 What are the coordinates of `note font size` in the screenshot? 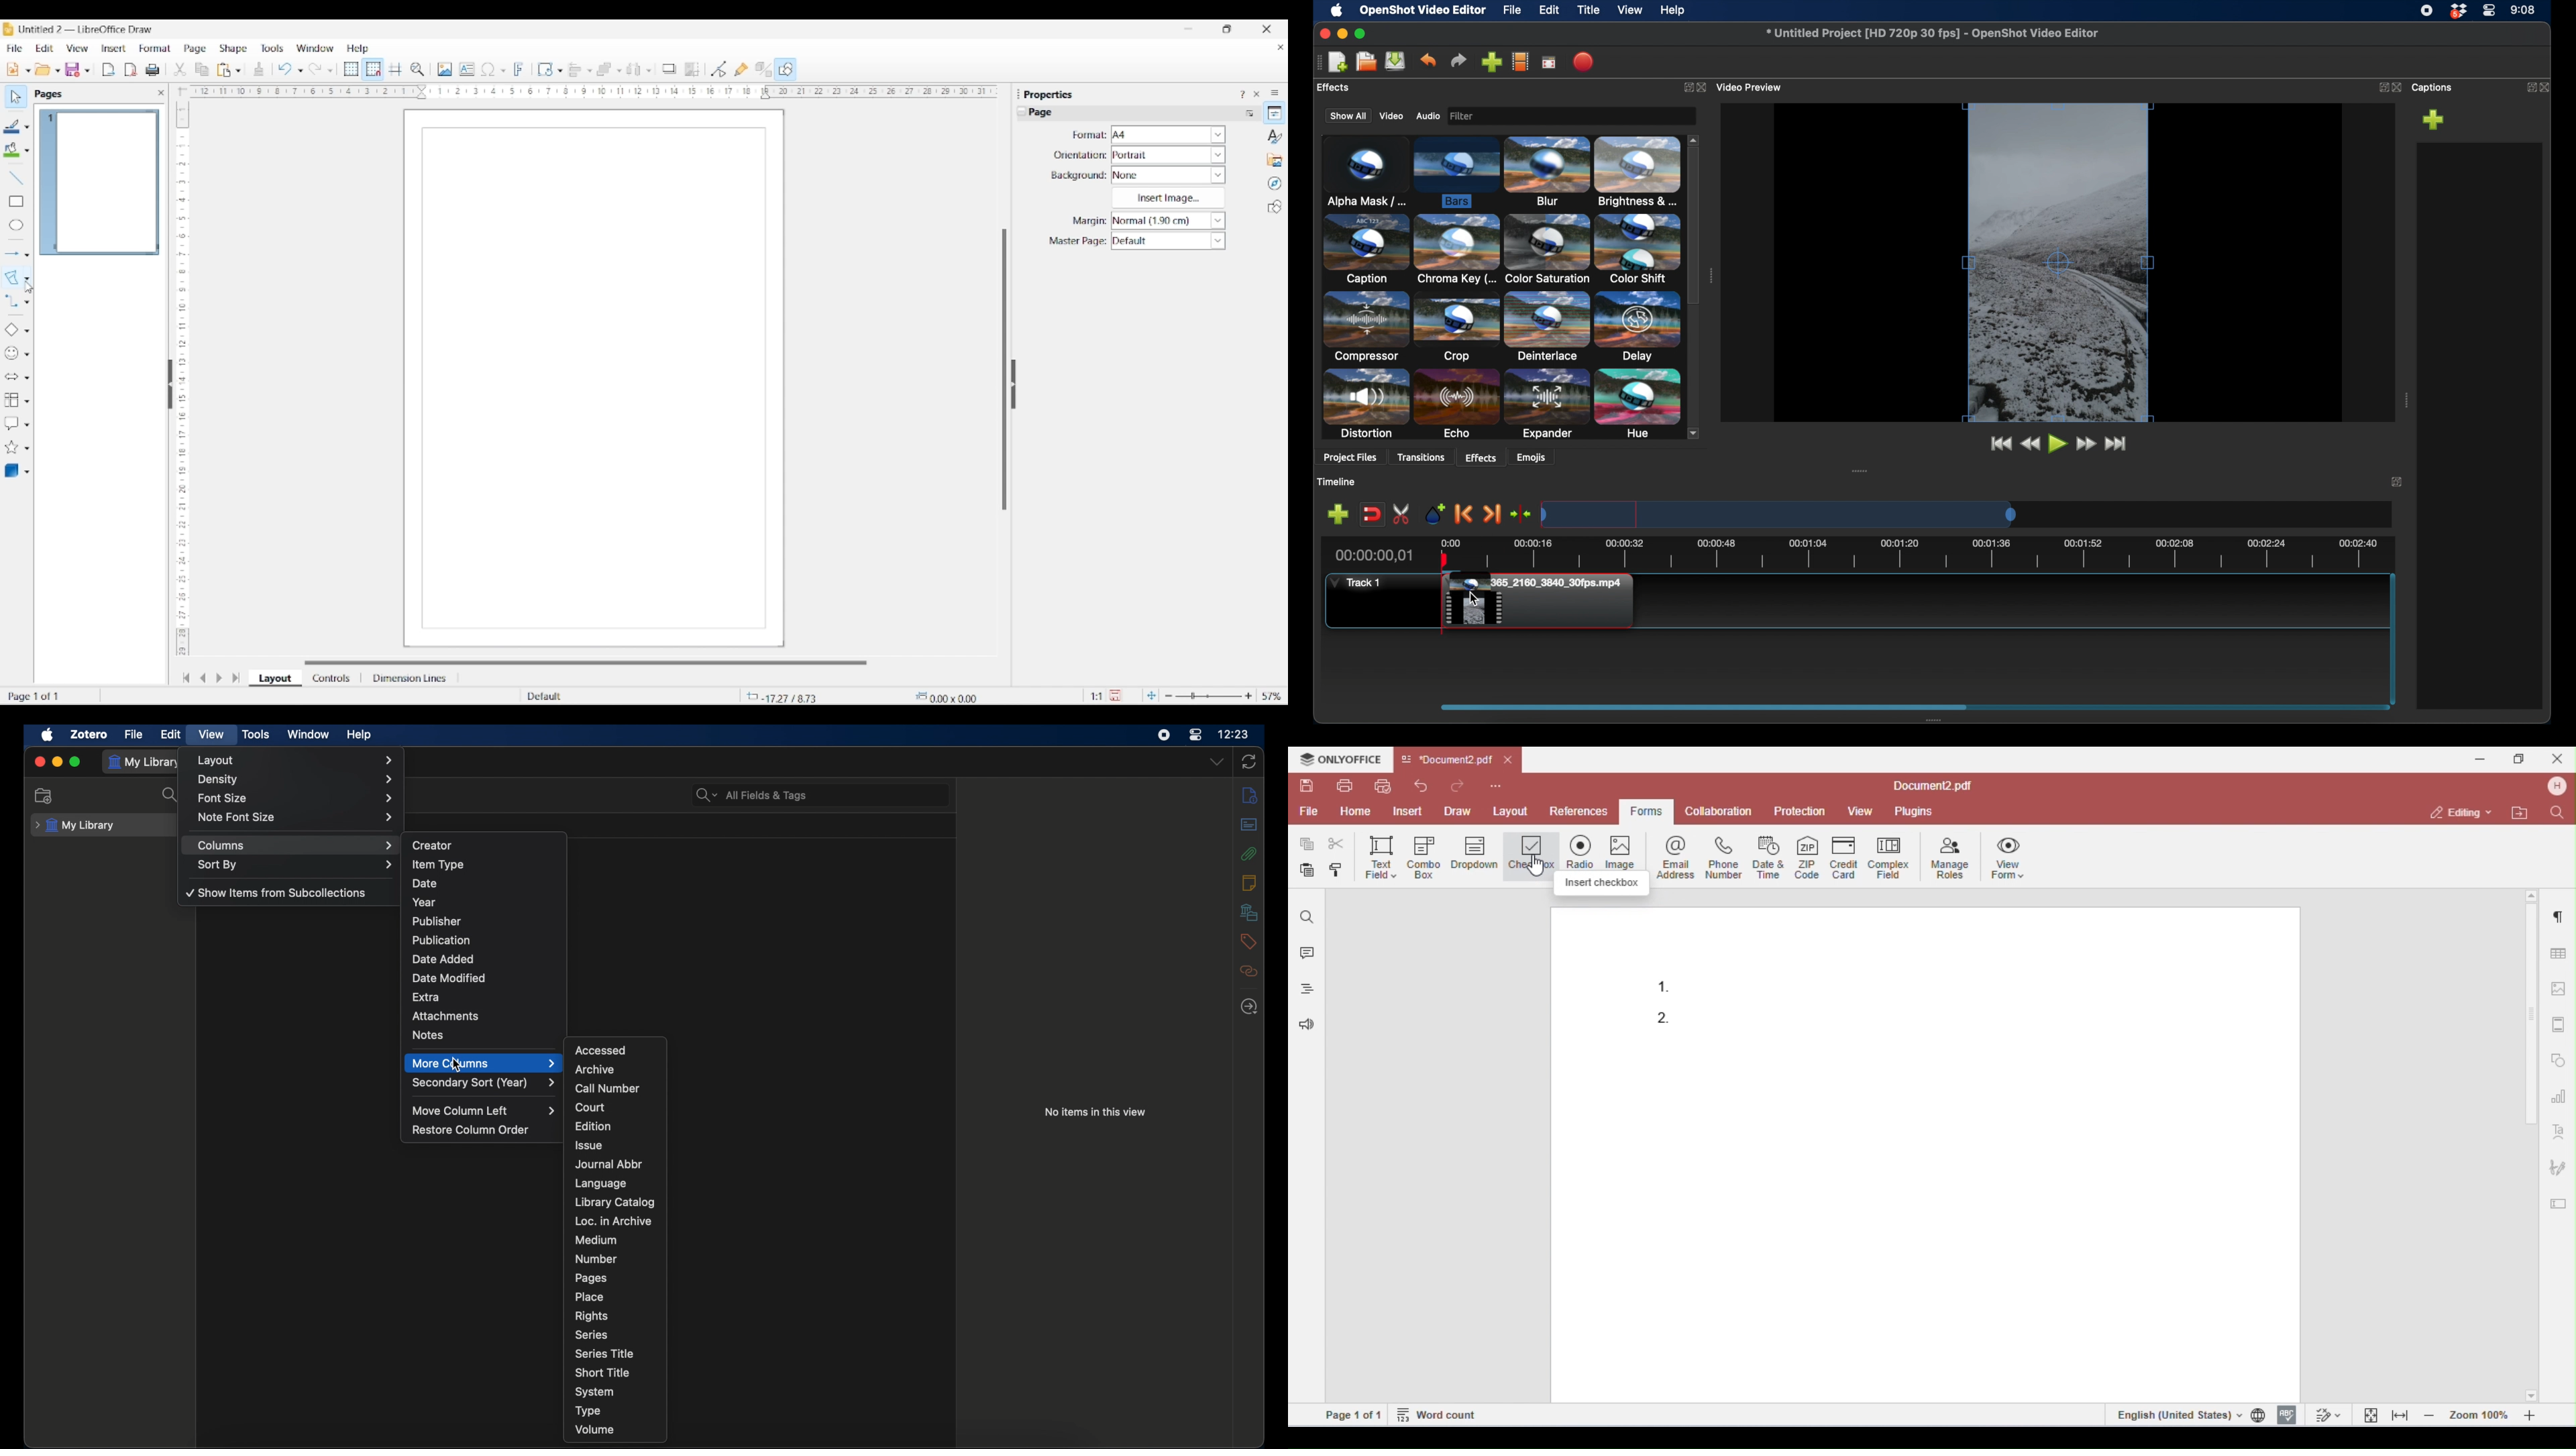 It's located at (297, 817).